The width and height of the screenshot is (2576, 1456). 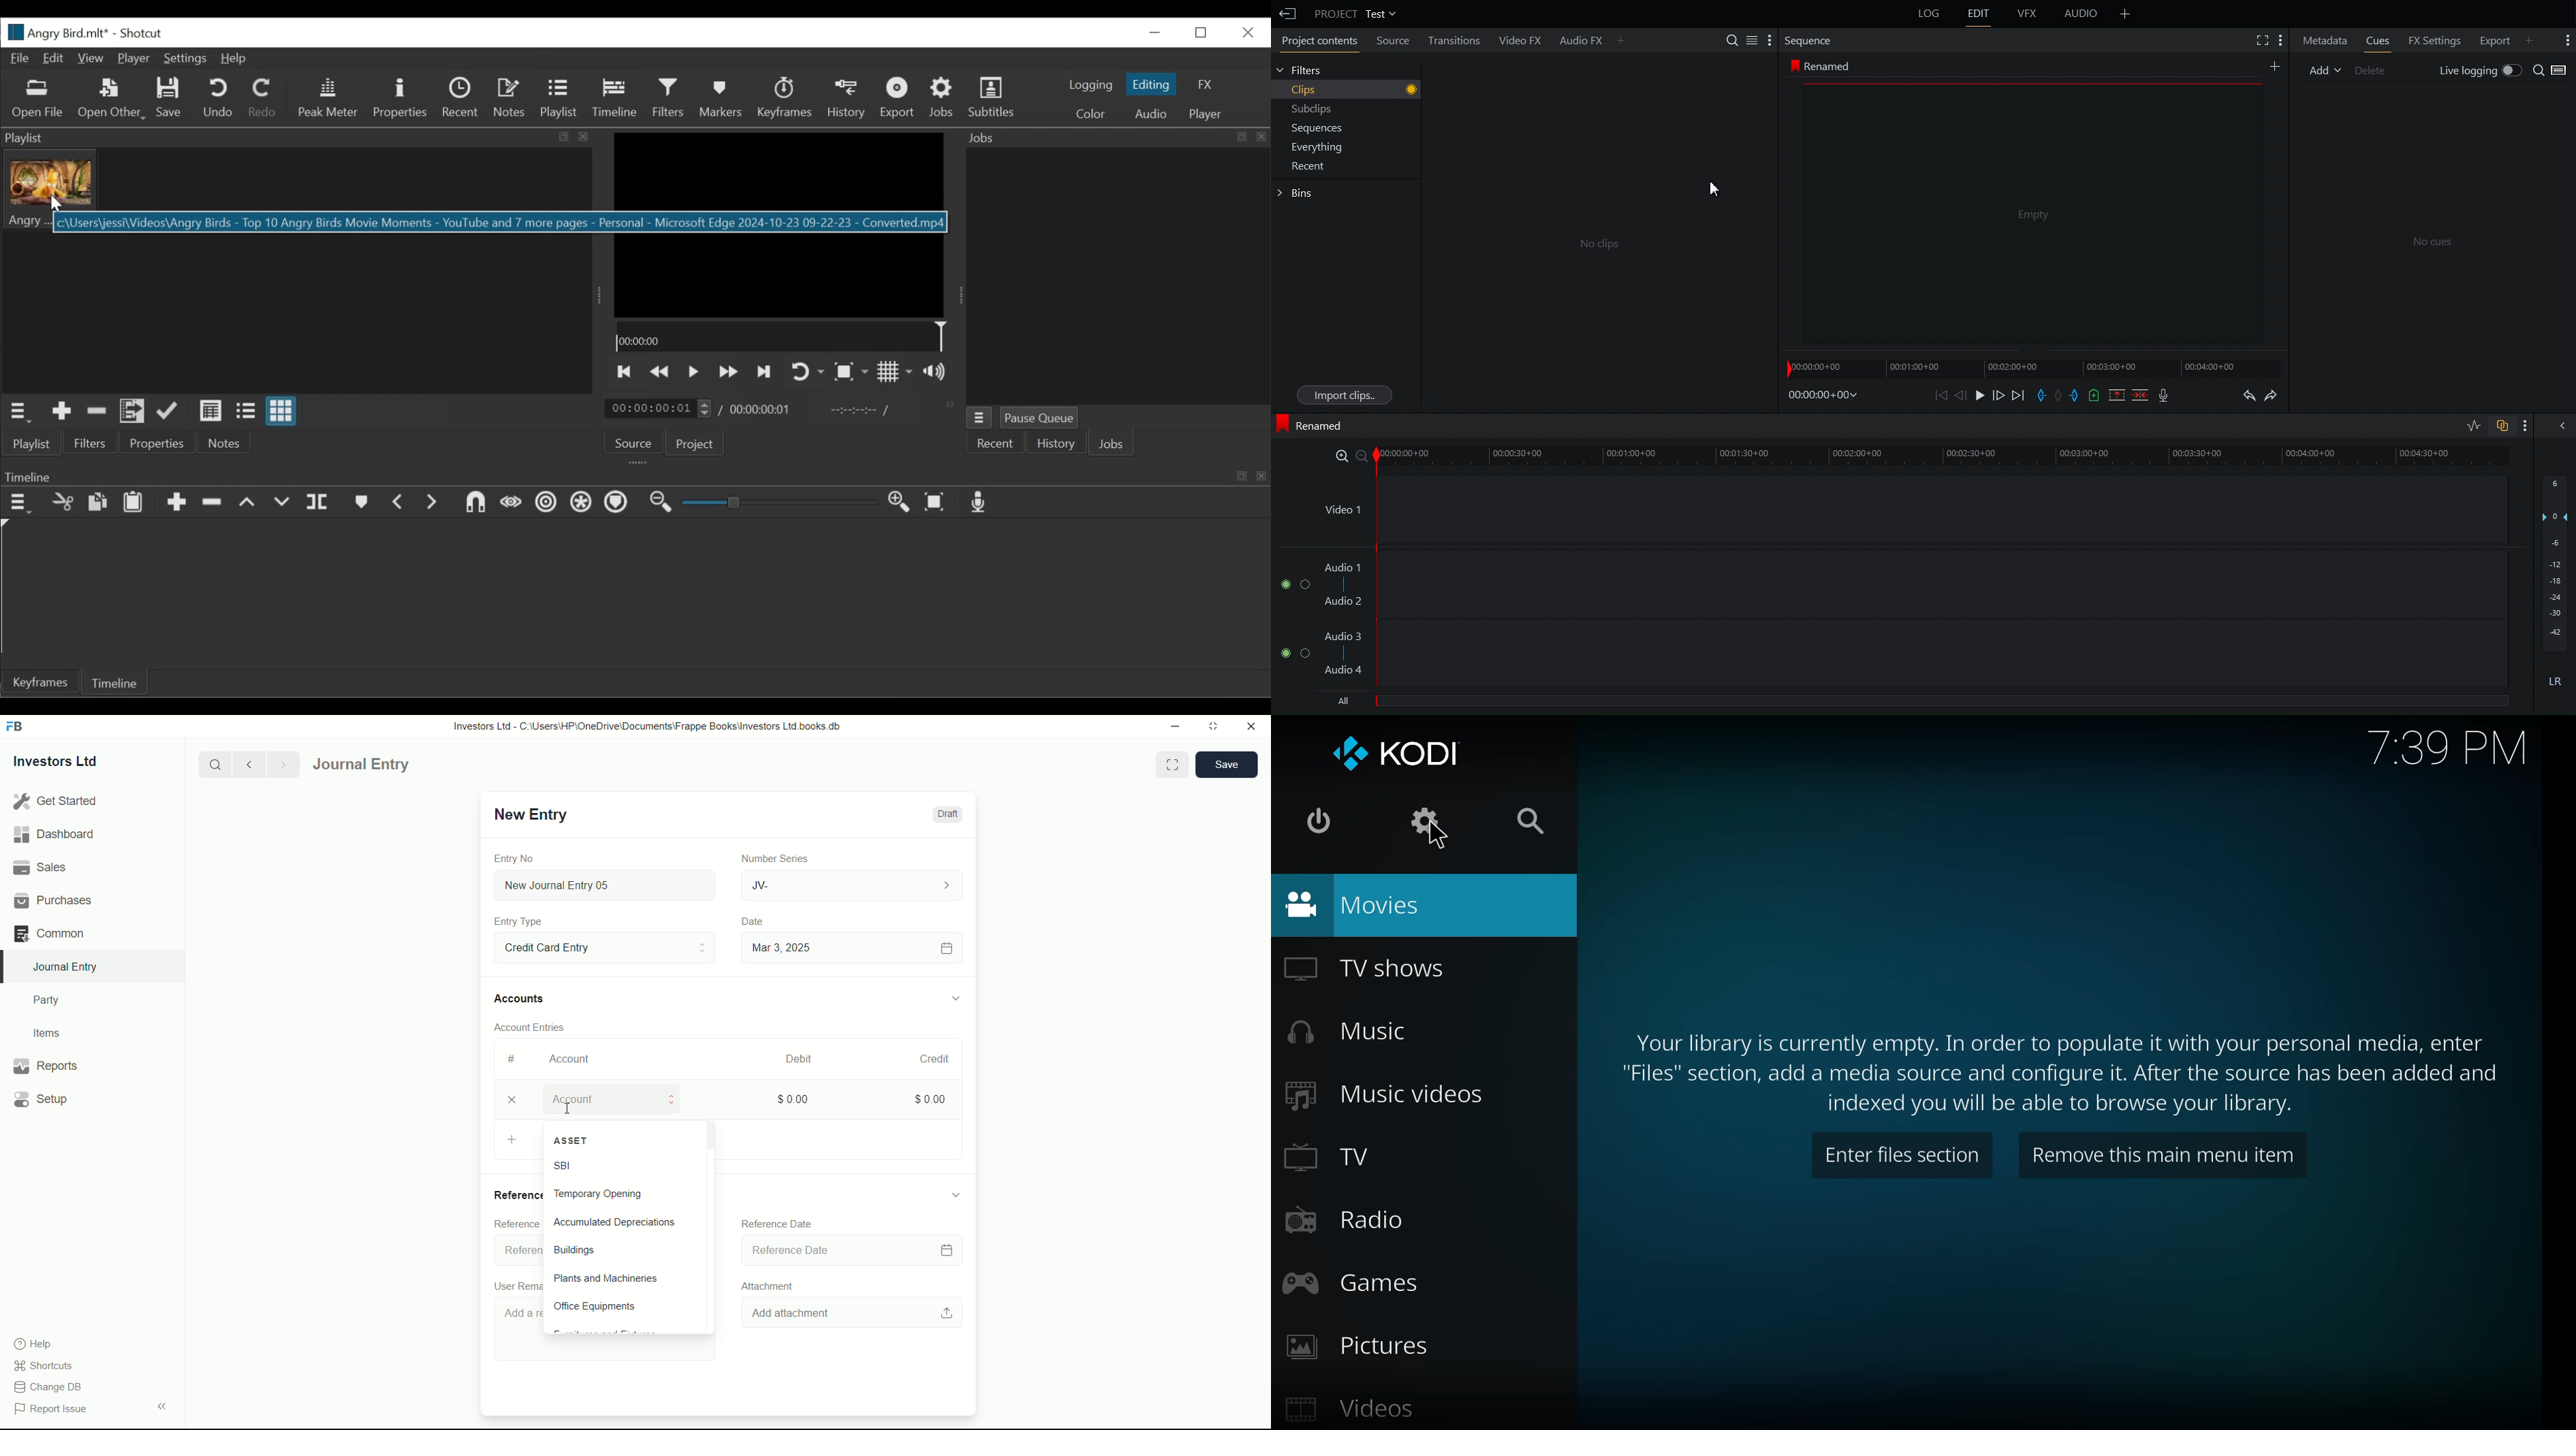 What do you see at coordinates (1346, 636) in the screenshot?
I see `Audio 3` at bounding box center [1346, 636].